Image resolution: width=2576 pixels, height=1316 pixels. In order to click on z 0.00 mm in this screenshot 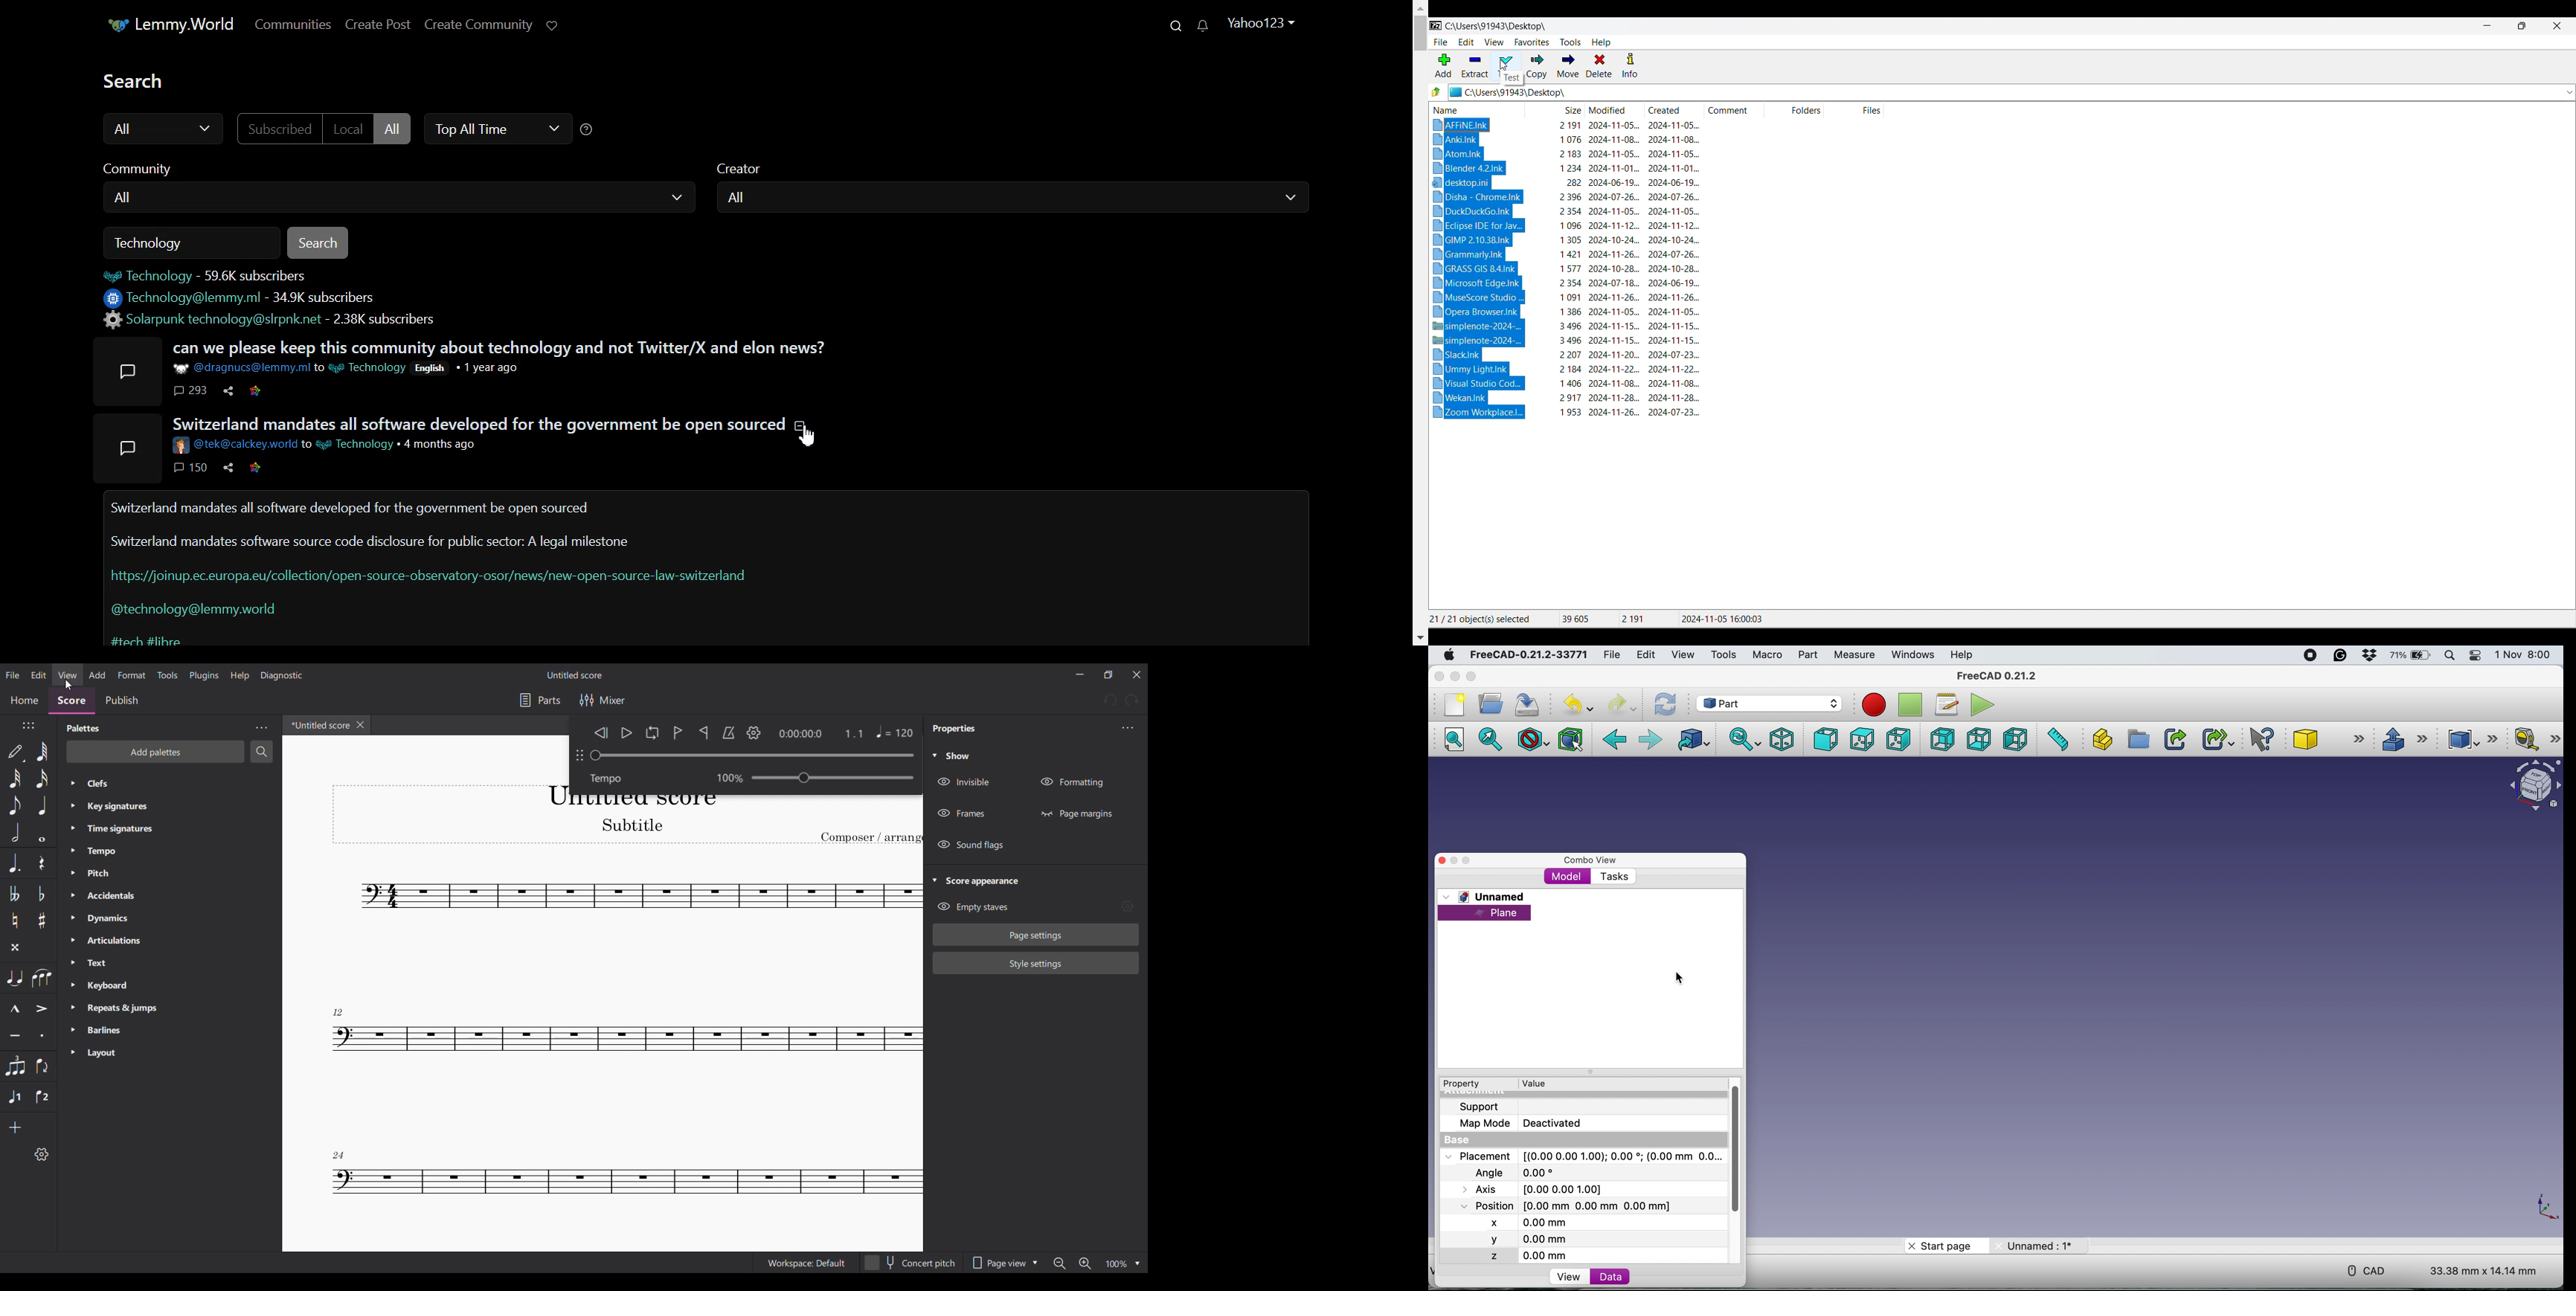, I will do `click(1538, 1257)`.